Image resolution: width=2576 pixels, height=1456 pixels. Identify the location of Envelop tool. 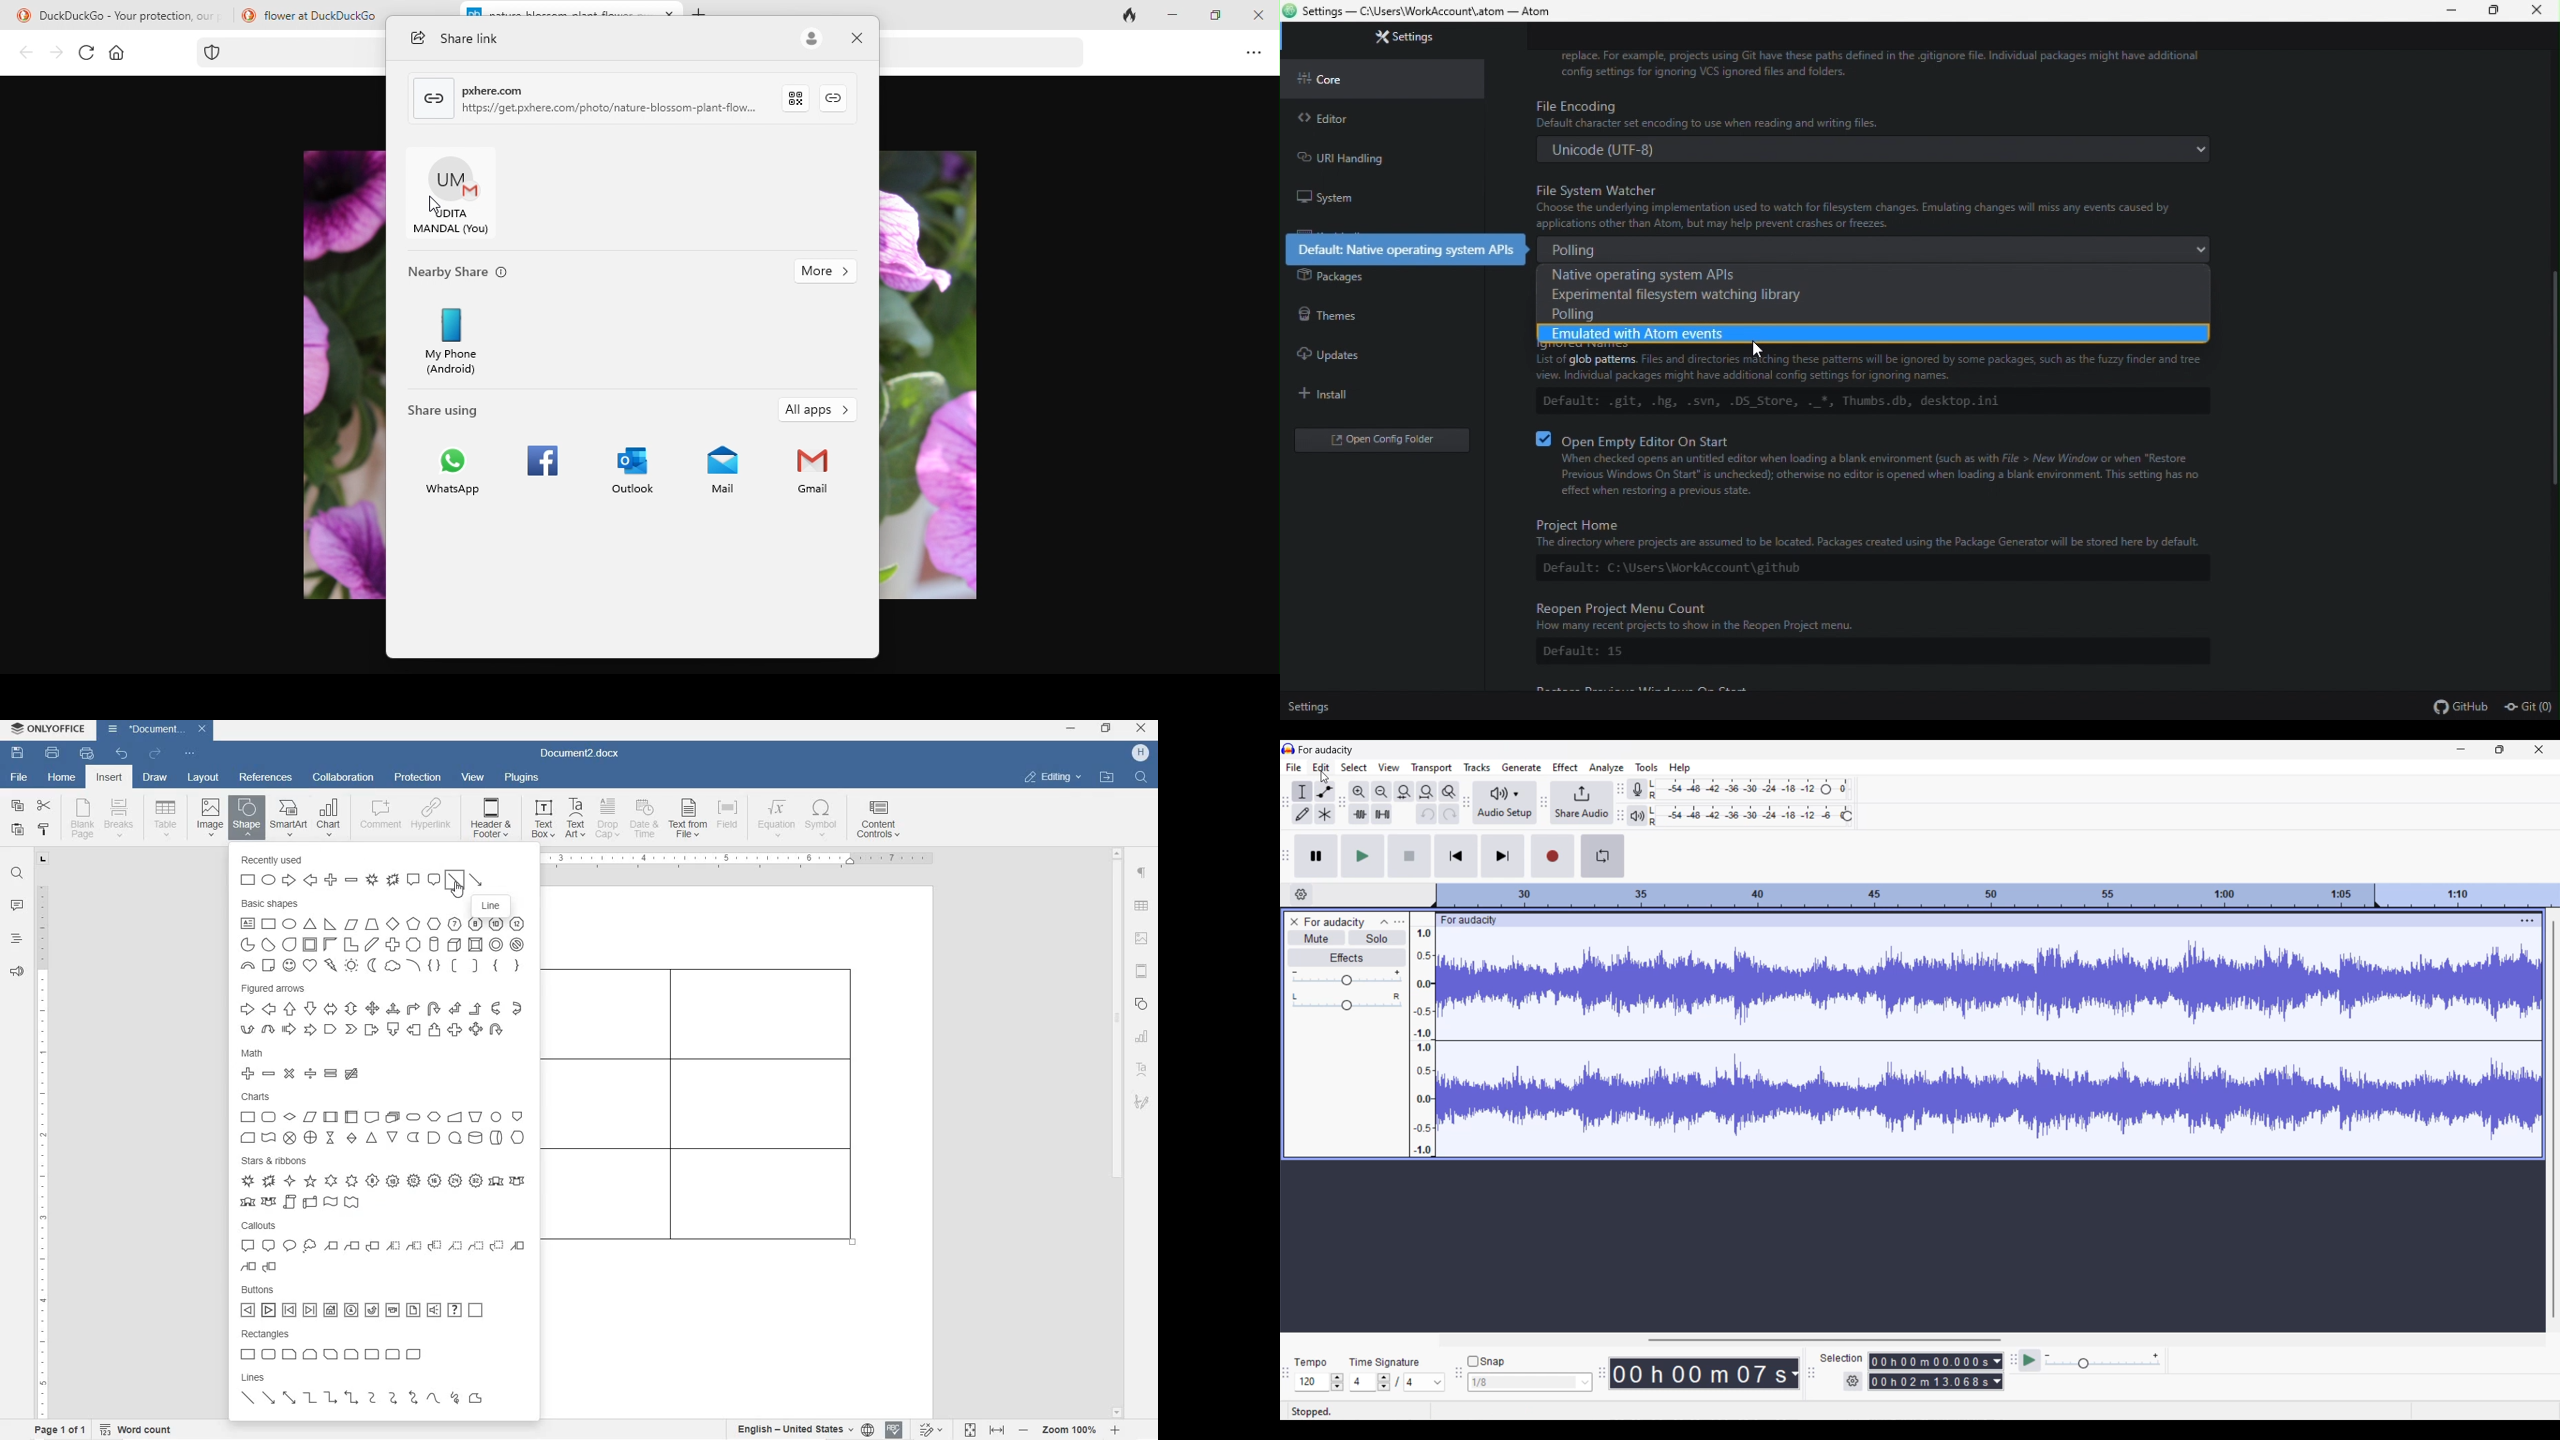
(1325, 791).